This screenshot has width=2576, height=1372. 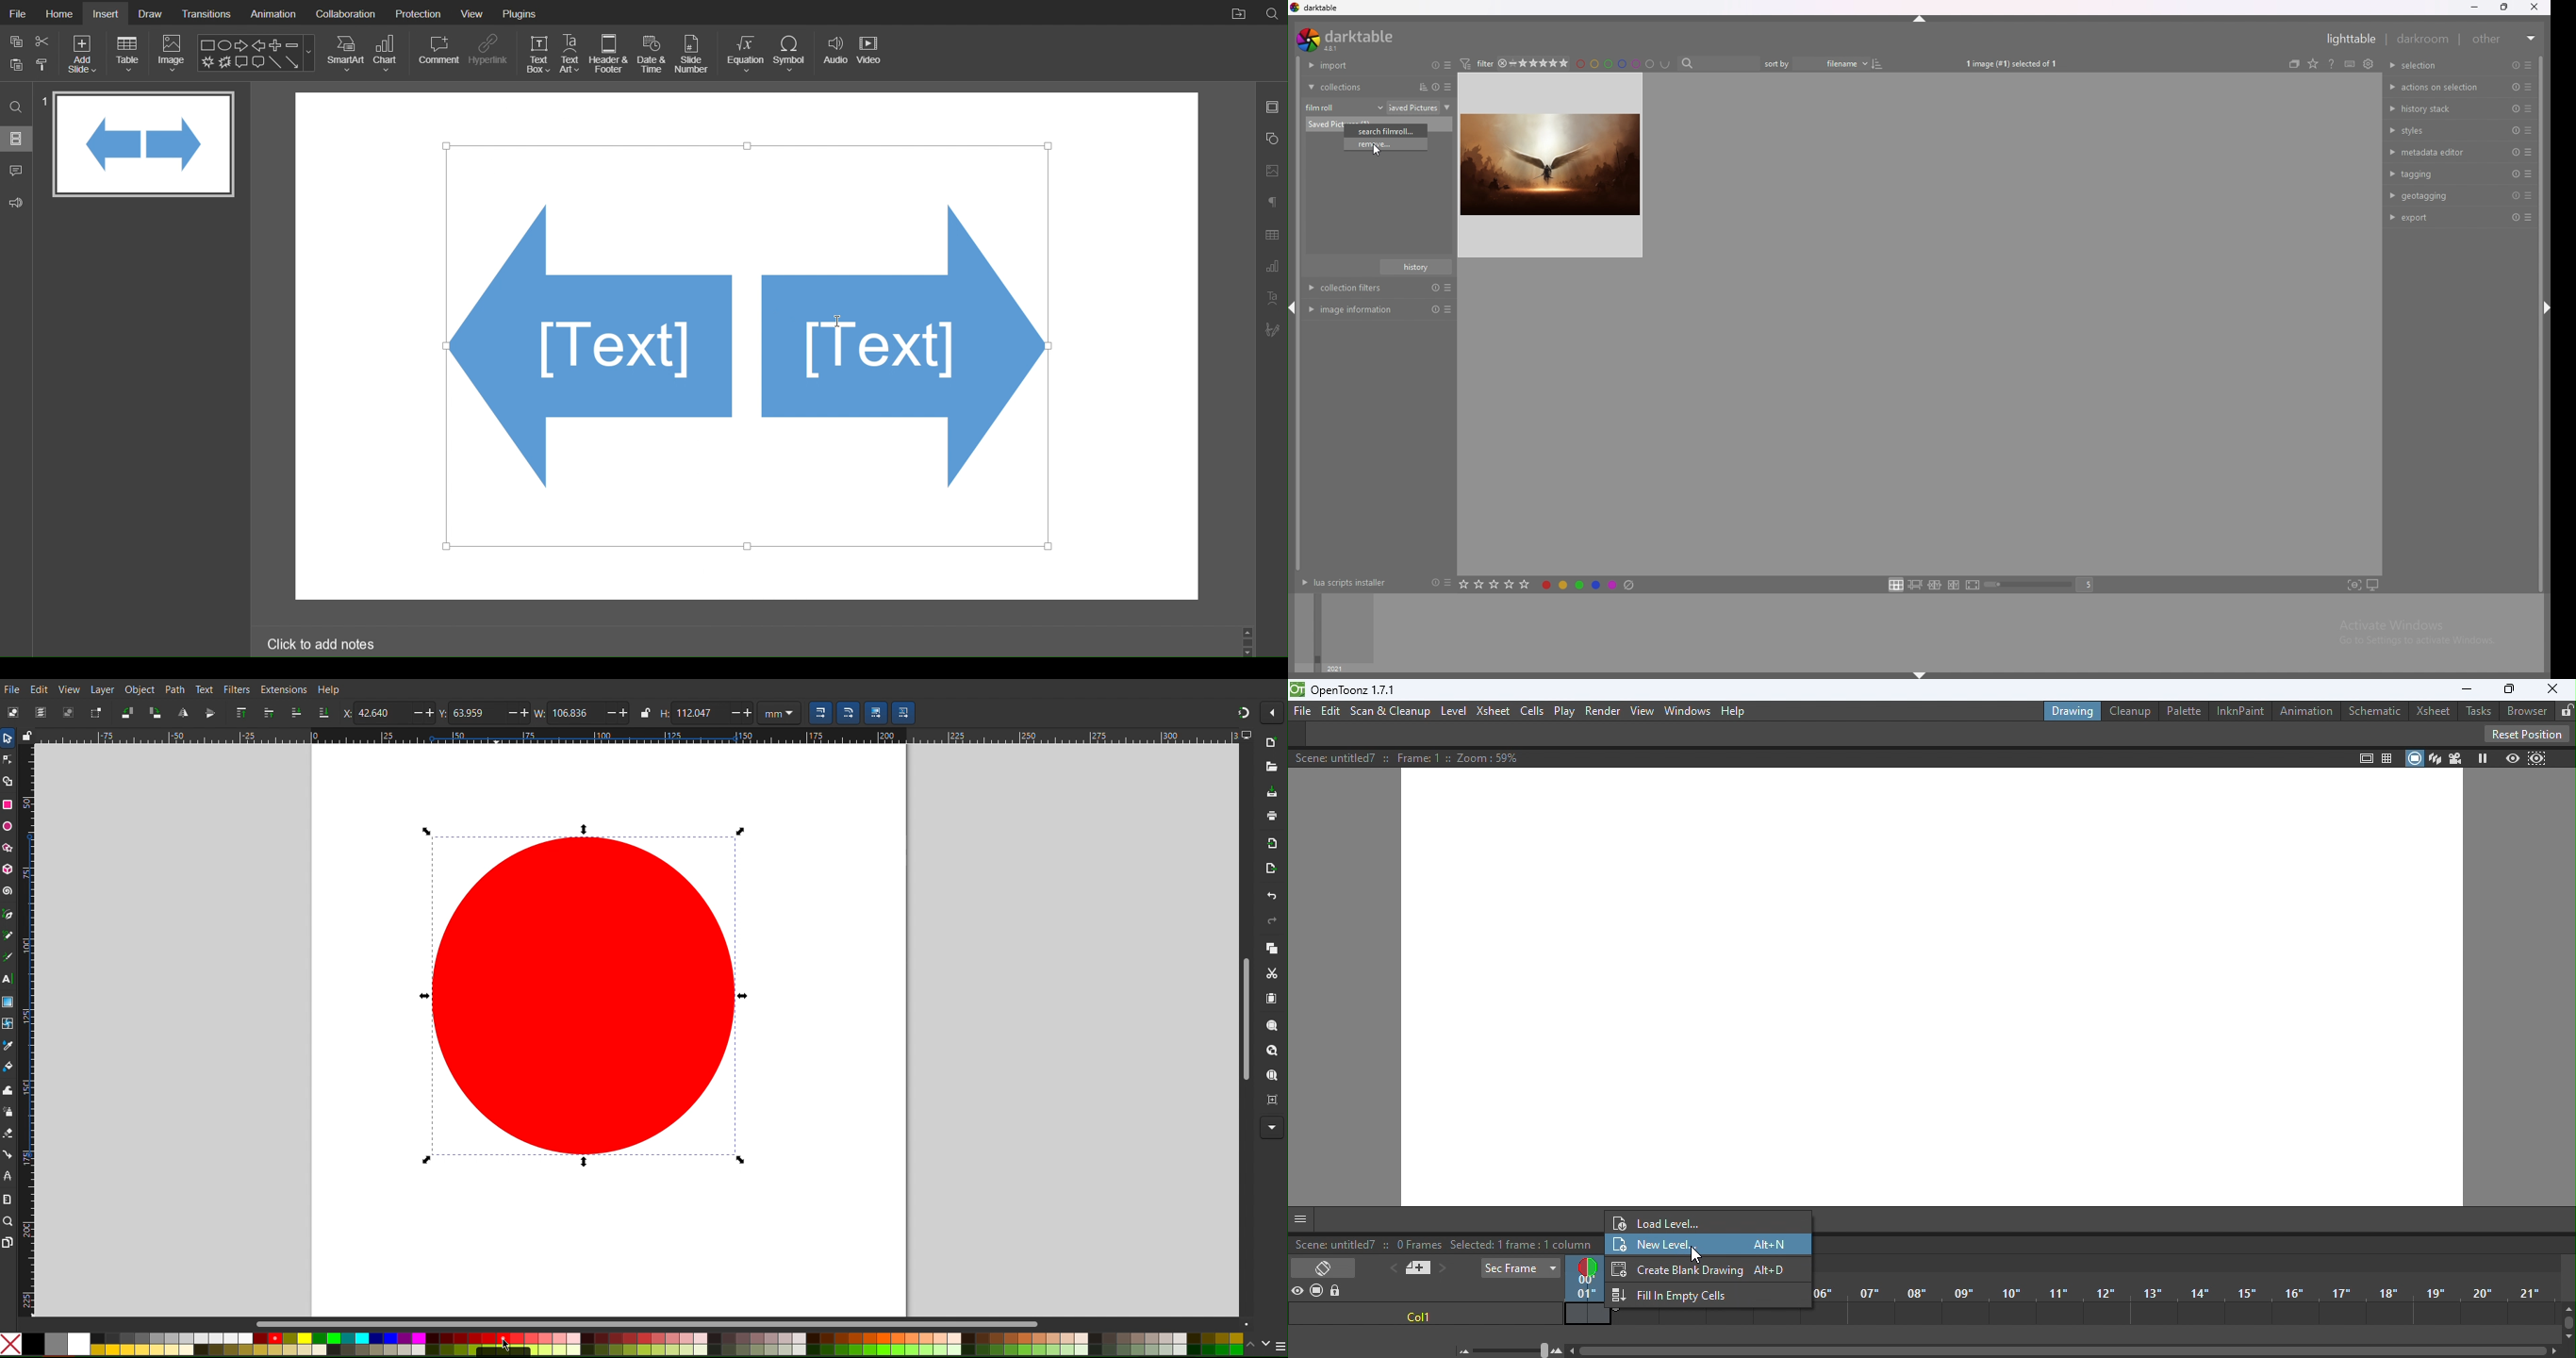 What do you see at coordinates (42, 99) in the screenshot?
I see `slide number` at bounding box center [42, 99].